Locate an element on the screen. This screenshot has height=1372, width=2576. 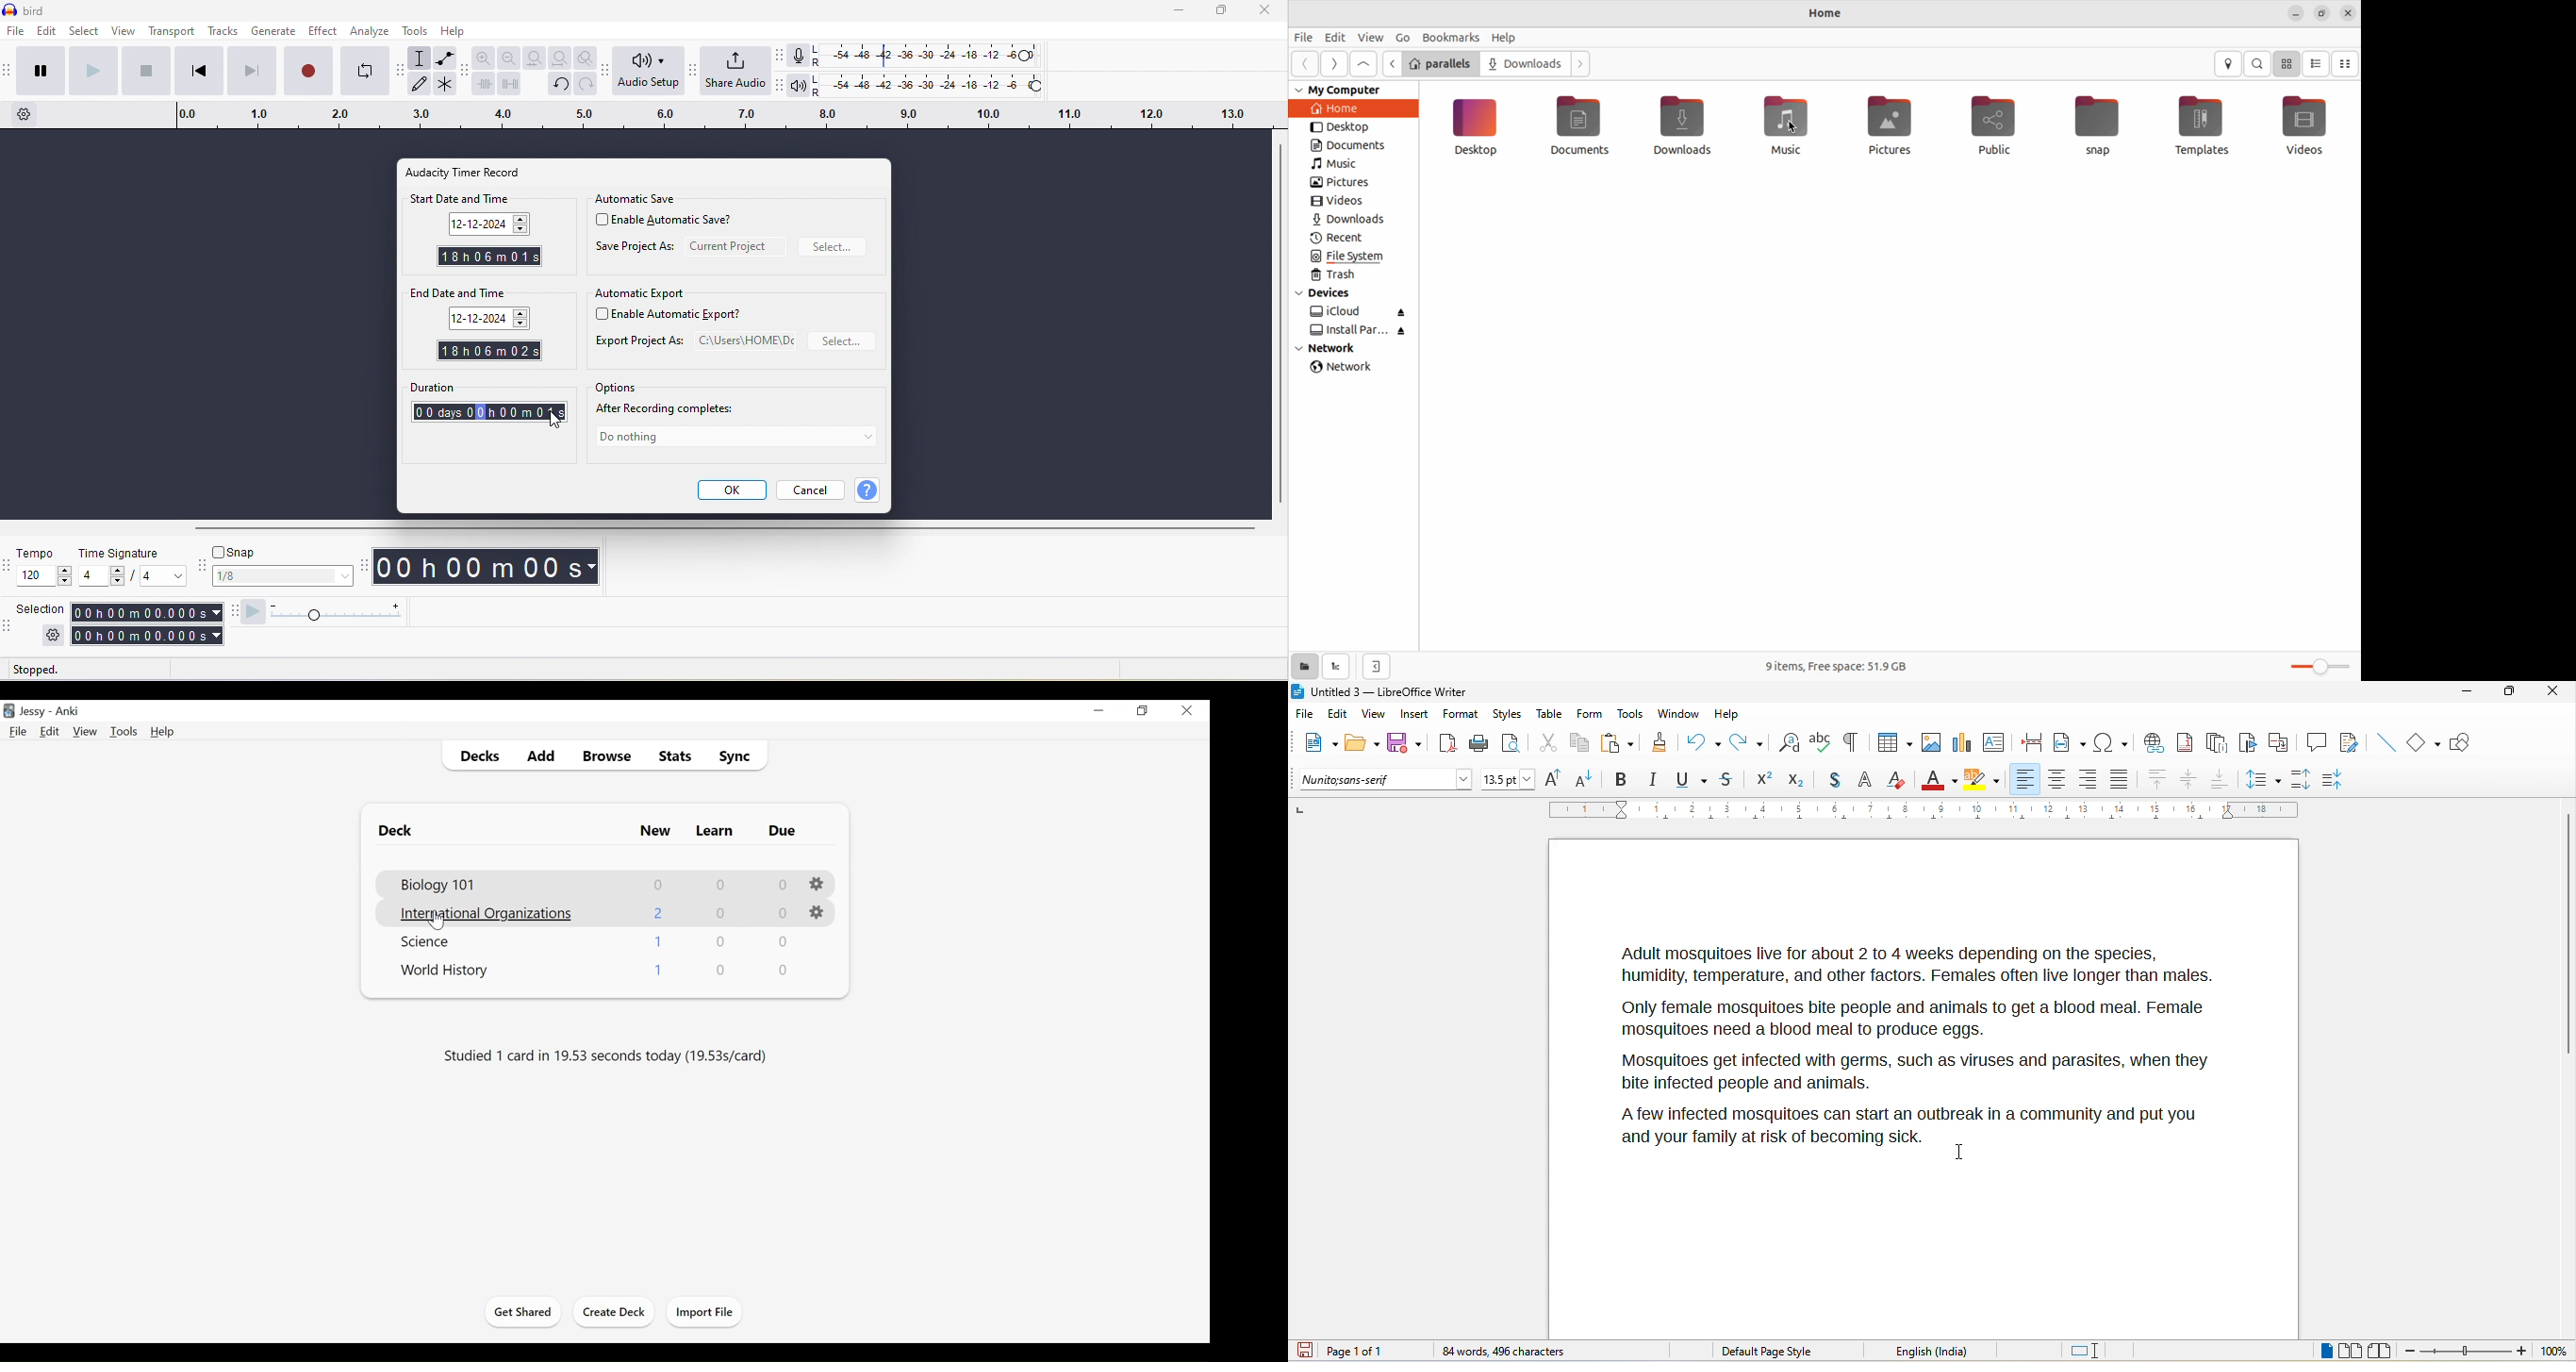
open is located at coordinates (1362, 744).